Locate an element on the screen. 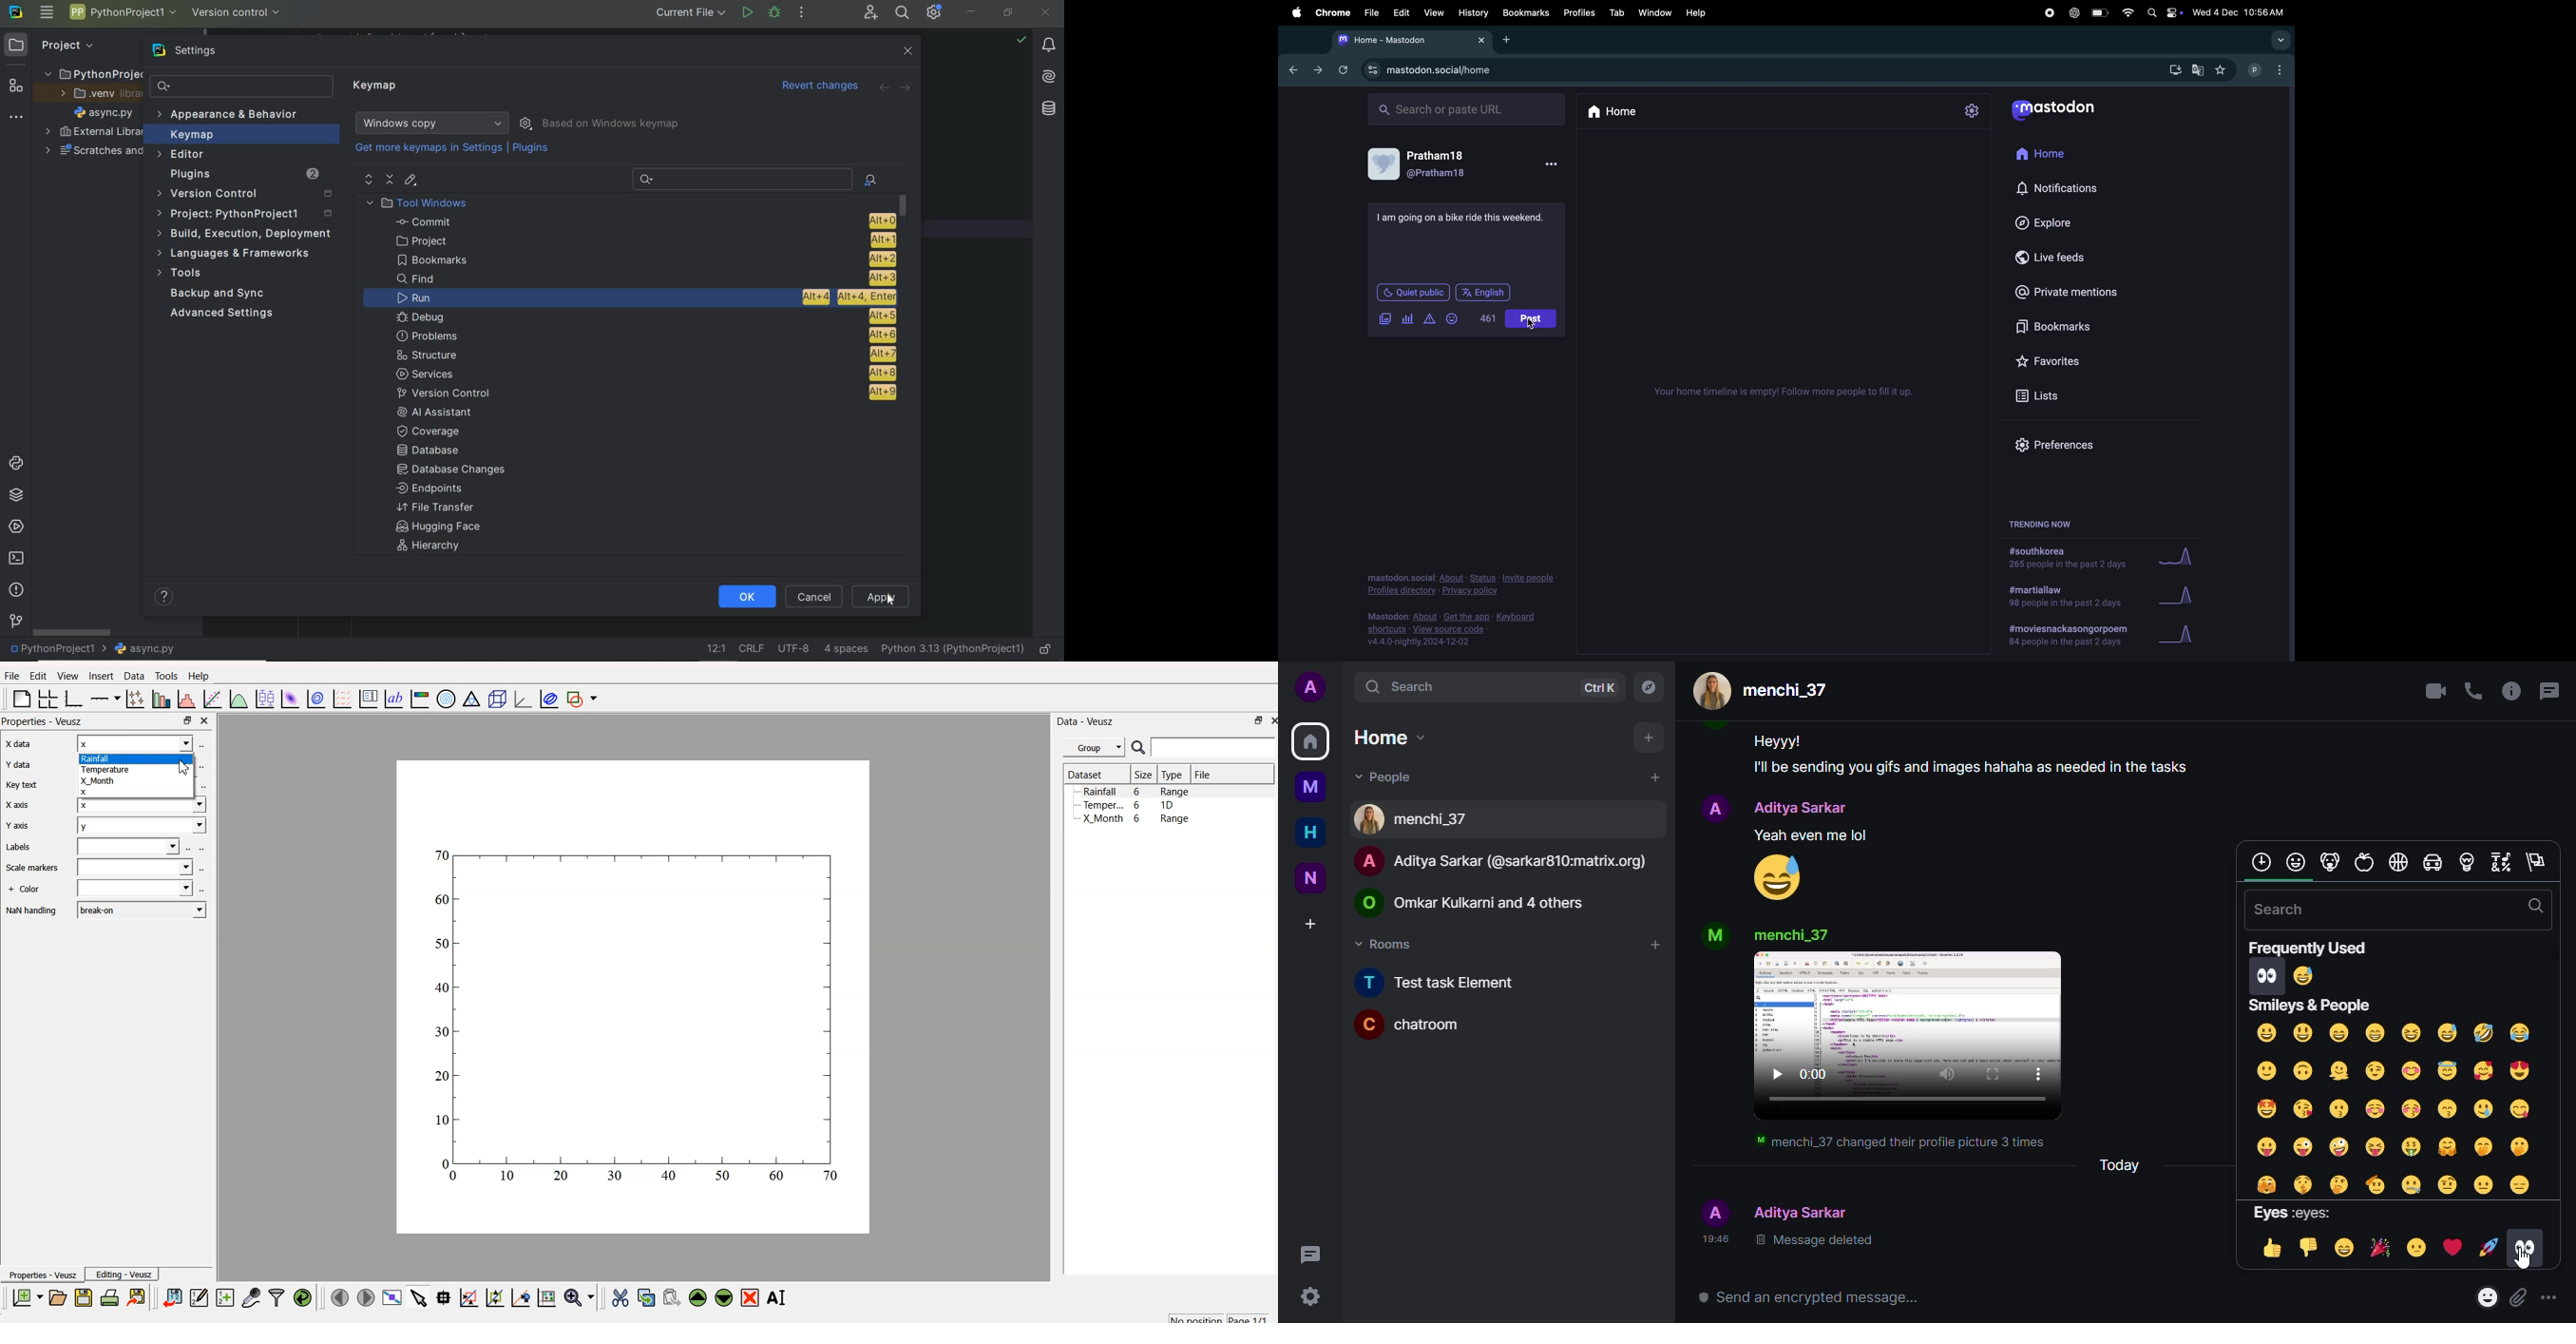 Image resolution: width=2576 pixels, height=1344 pixels. View is located at coordinates (1435, 11).